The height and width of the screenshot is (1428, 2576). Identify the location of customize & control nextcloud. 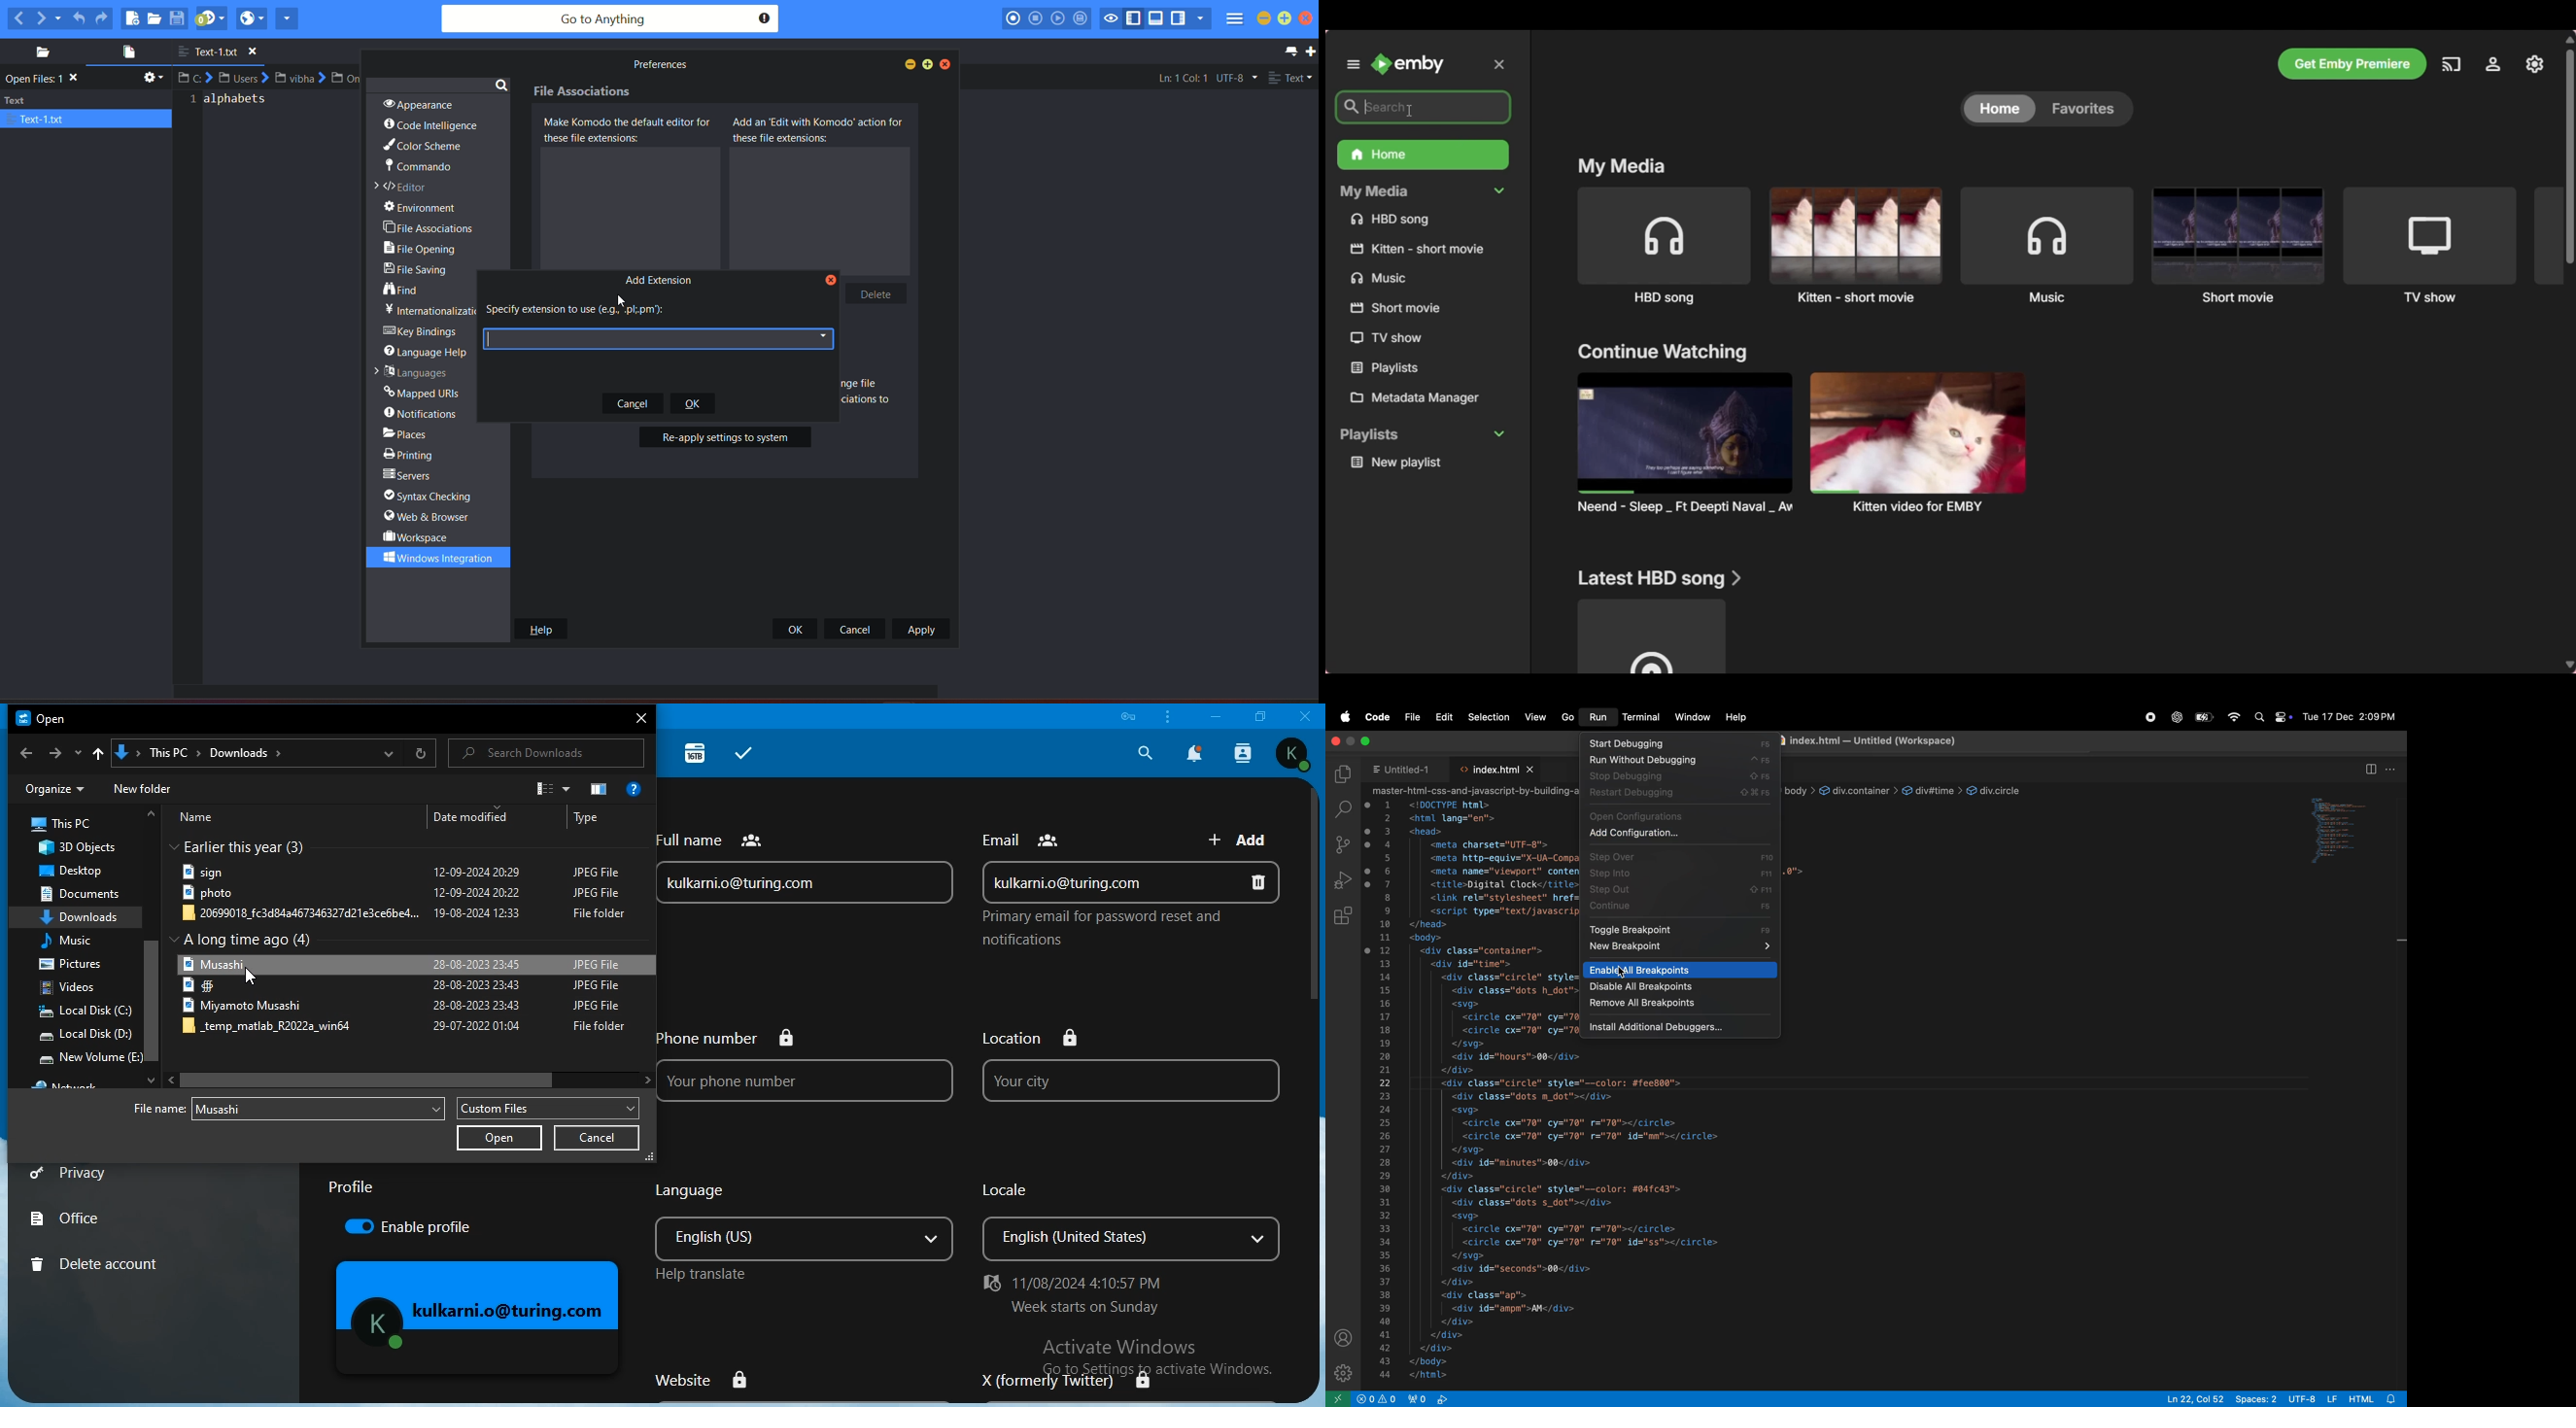
(1165, 717).